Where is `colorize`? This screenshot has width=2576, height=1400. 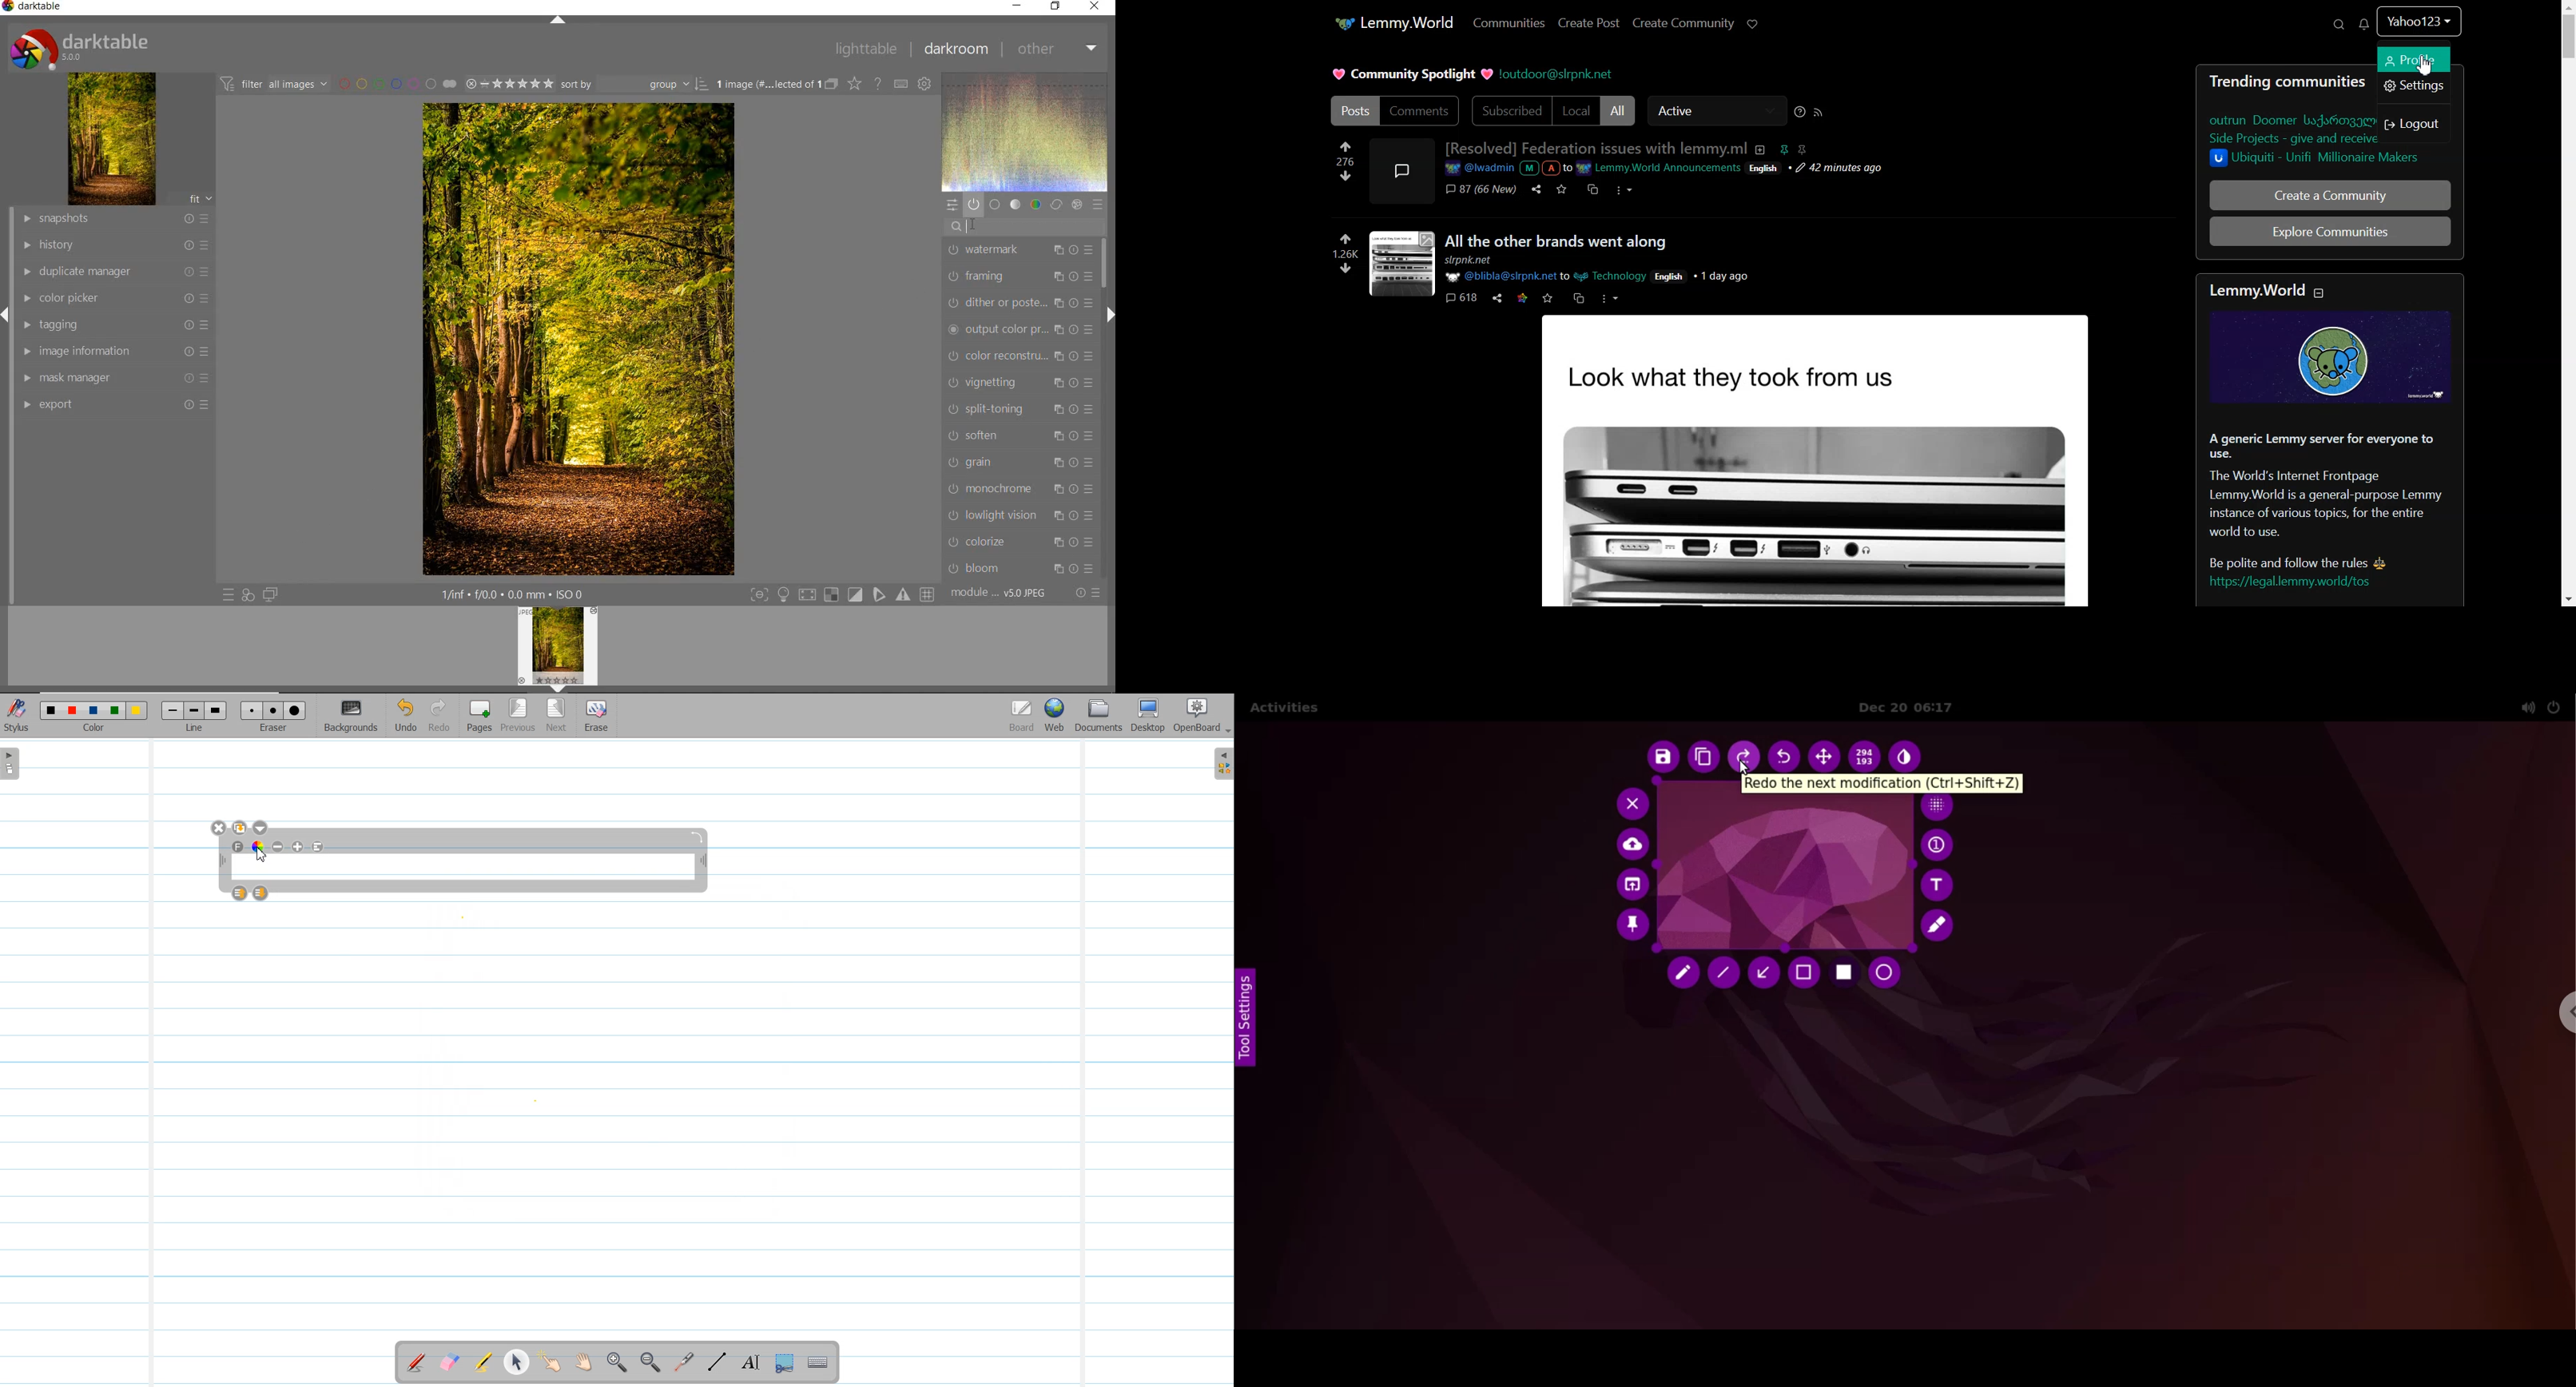 colorize is located at coordinates (1023, 543).